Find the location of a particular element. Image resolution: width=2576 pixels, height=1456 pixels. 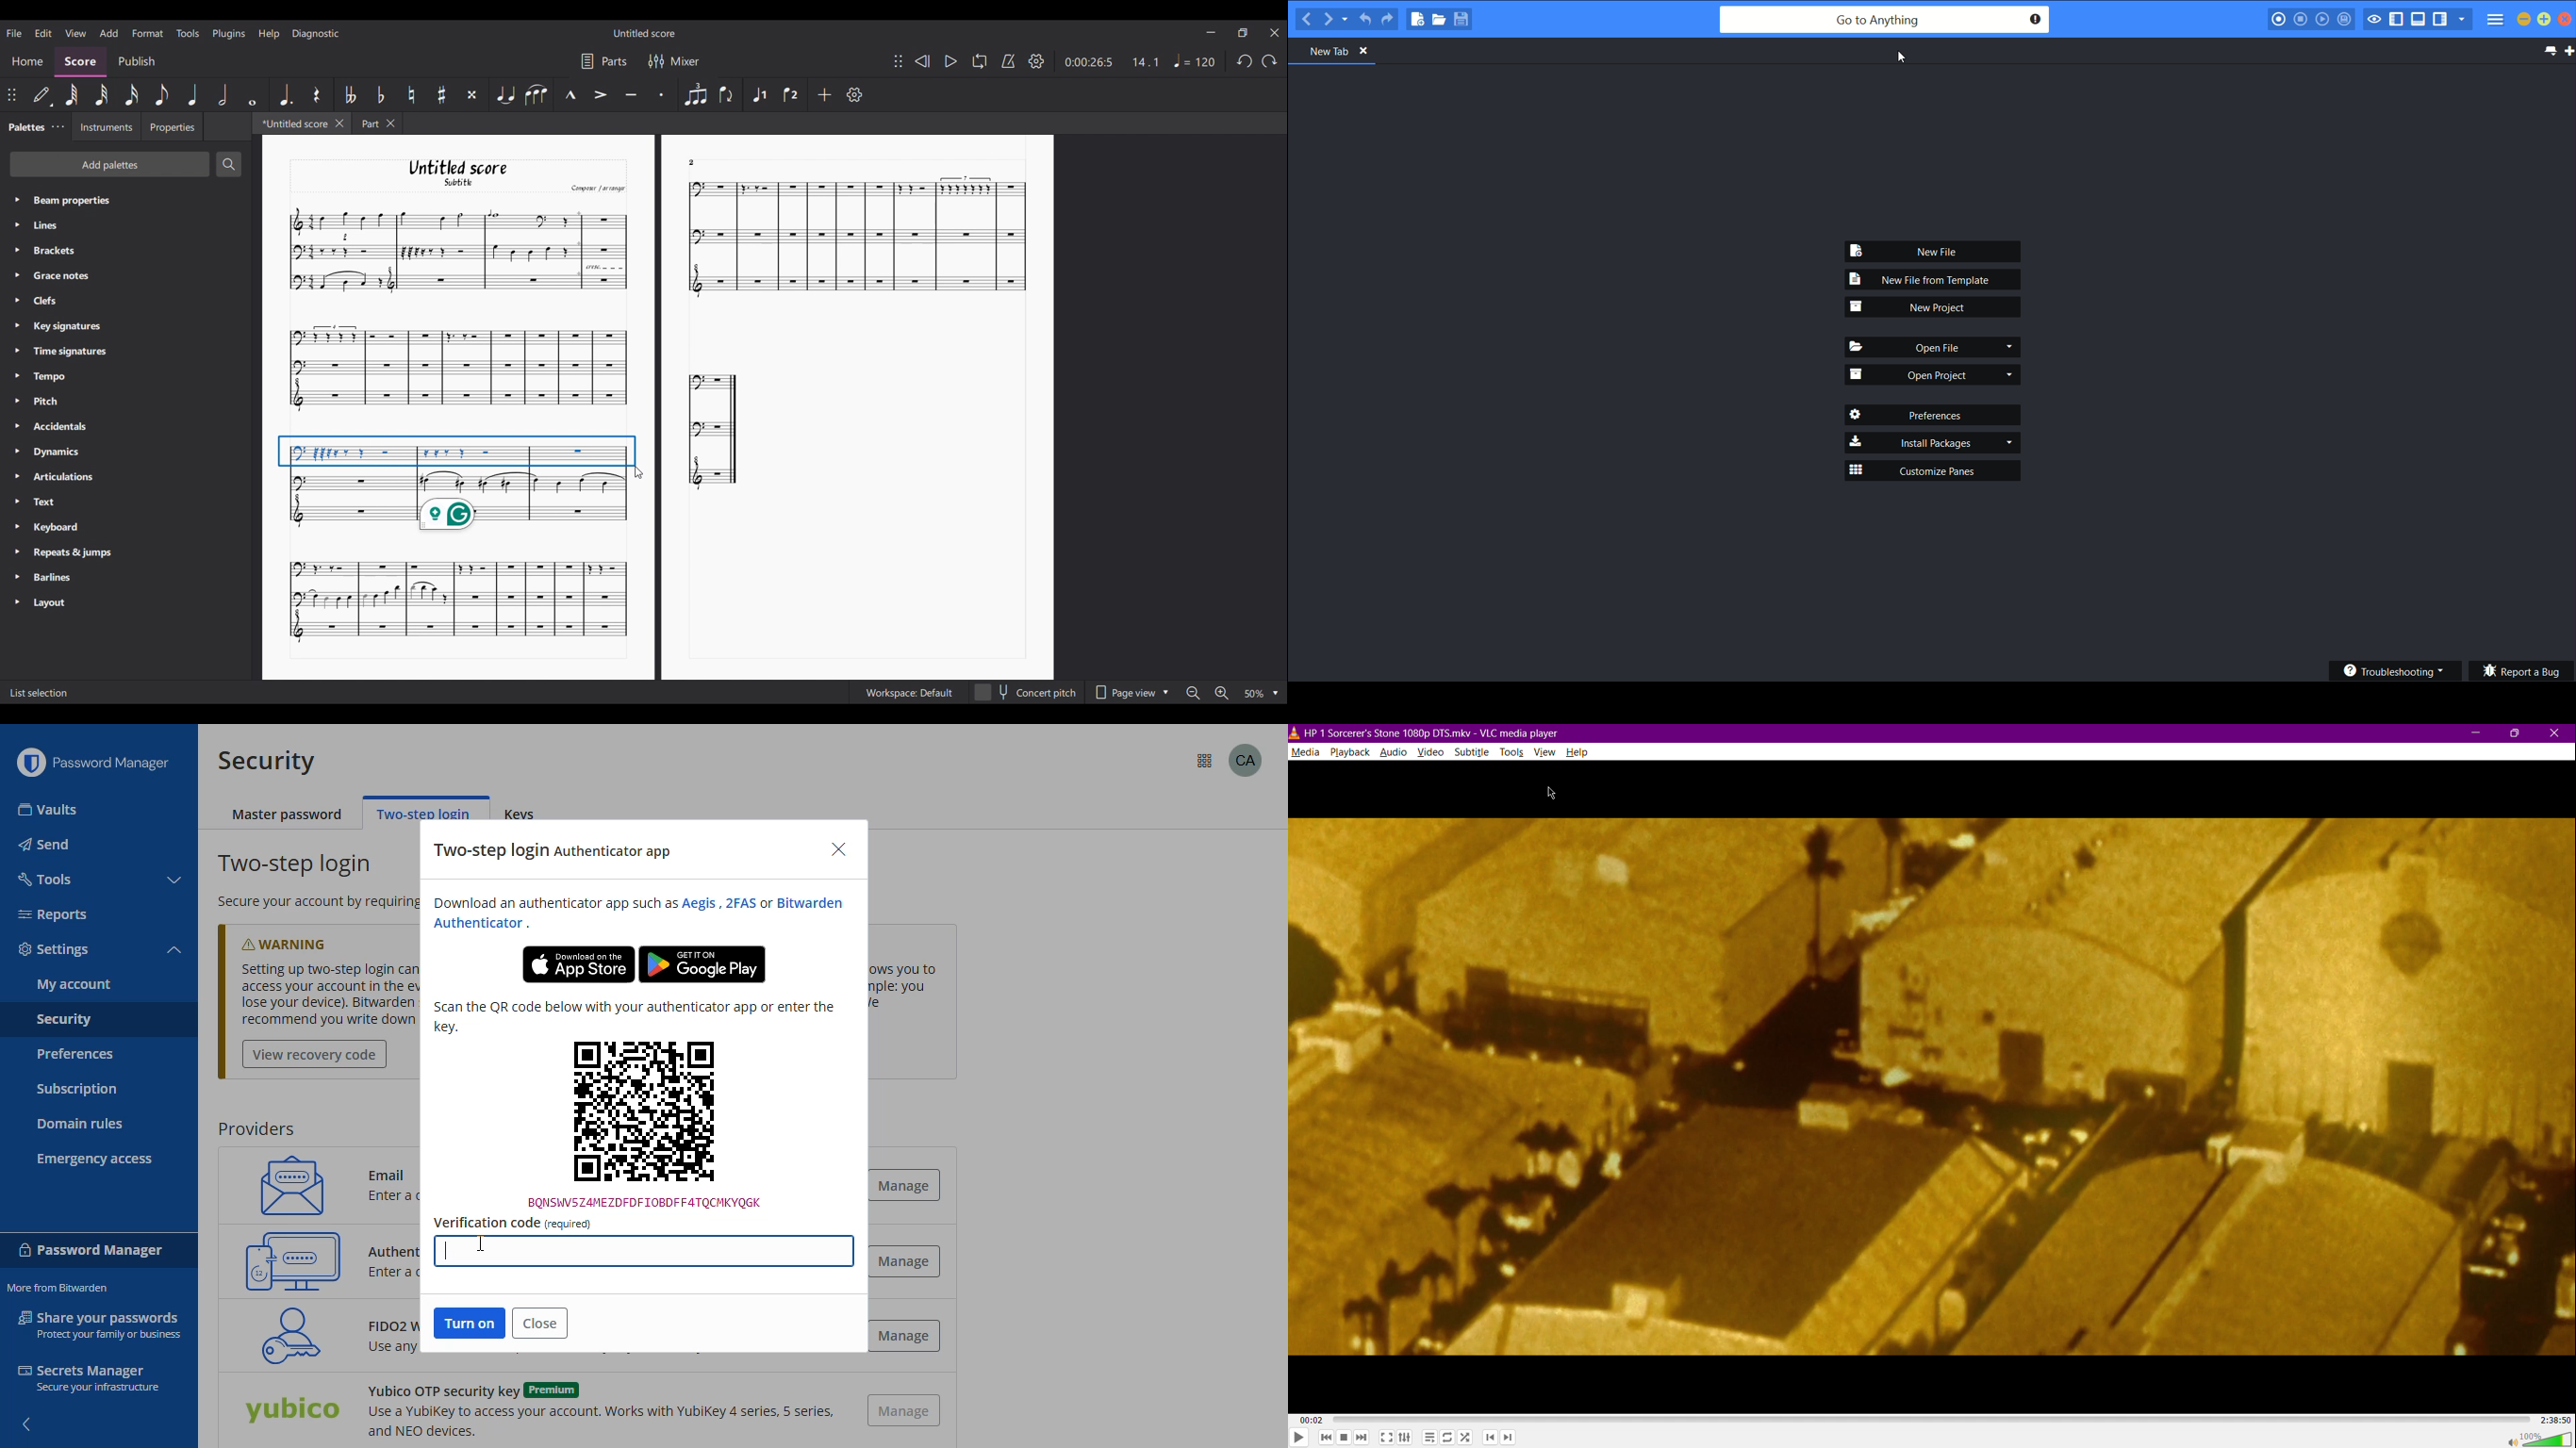

Play is located at coordinates (1299, 1436).